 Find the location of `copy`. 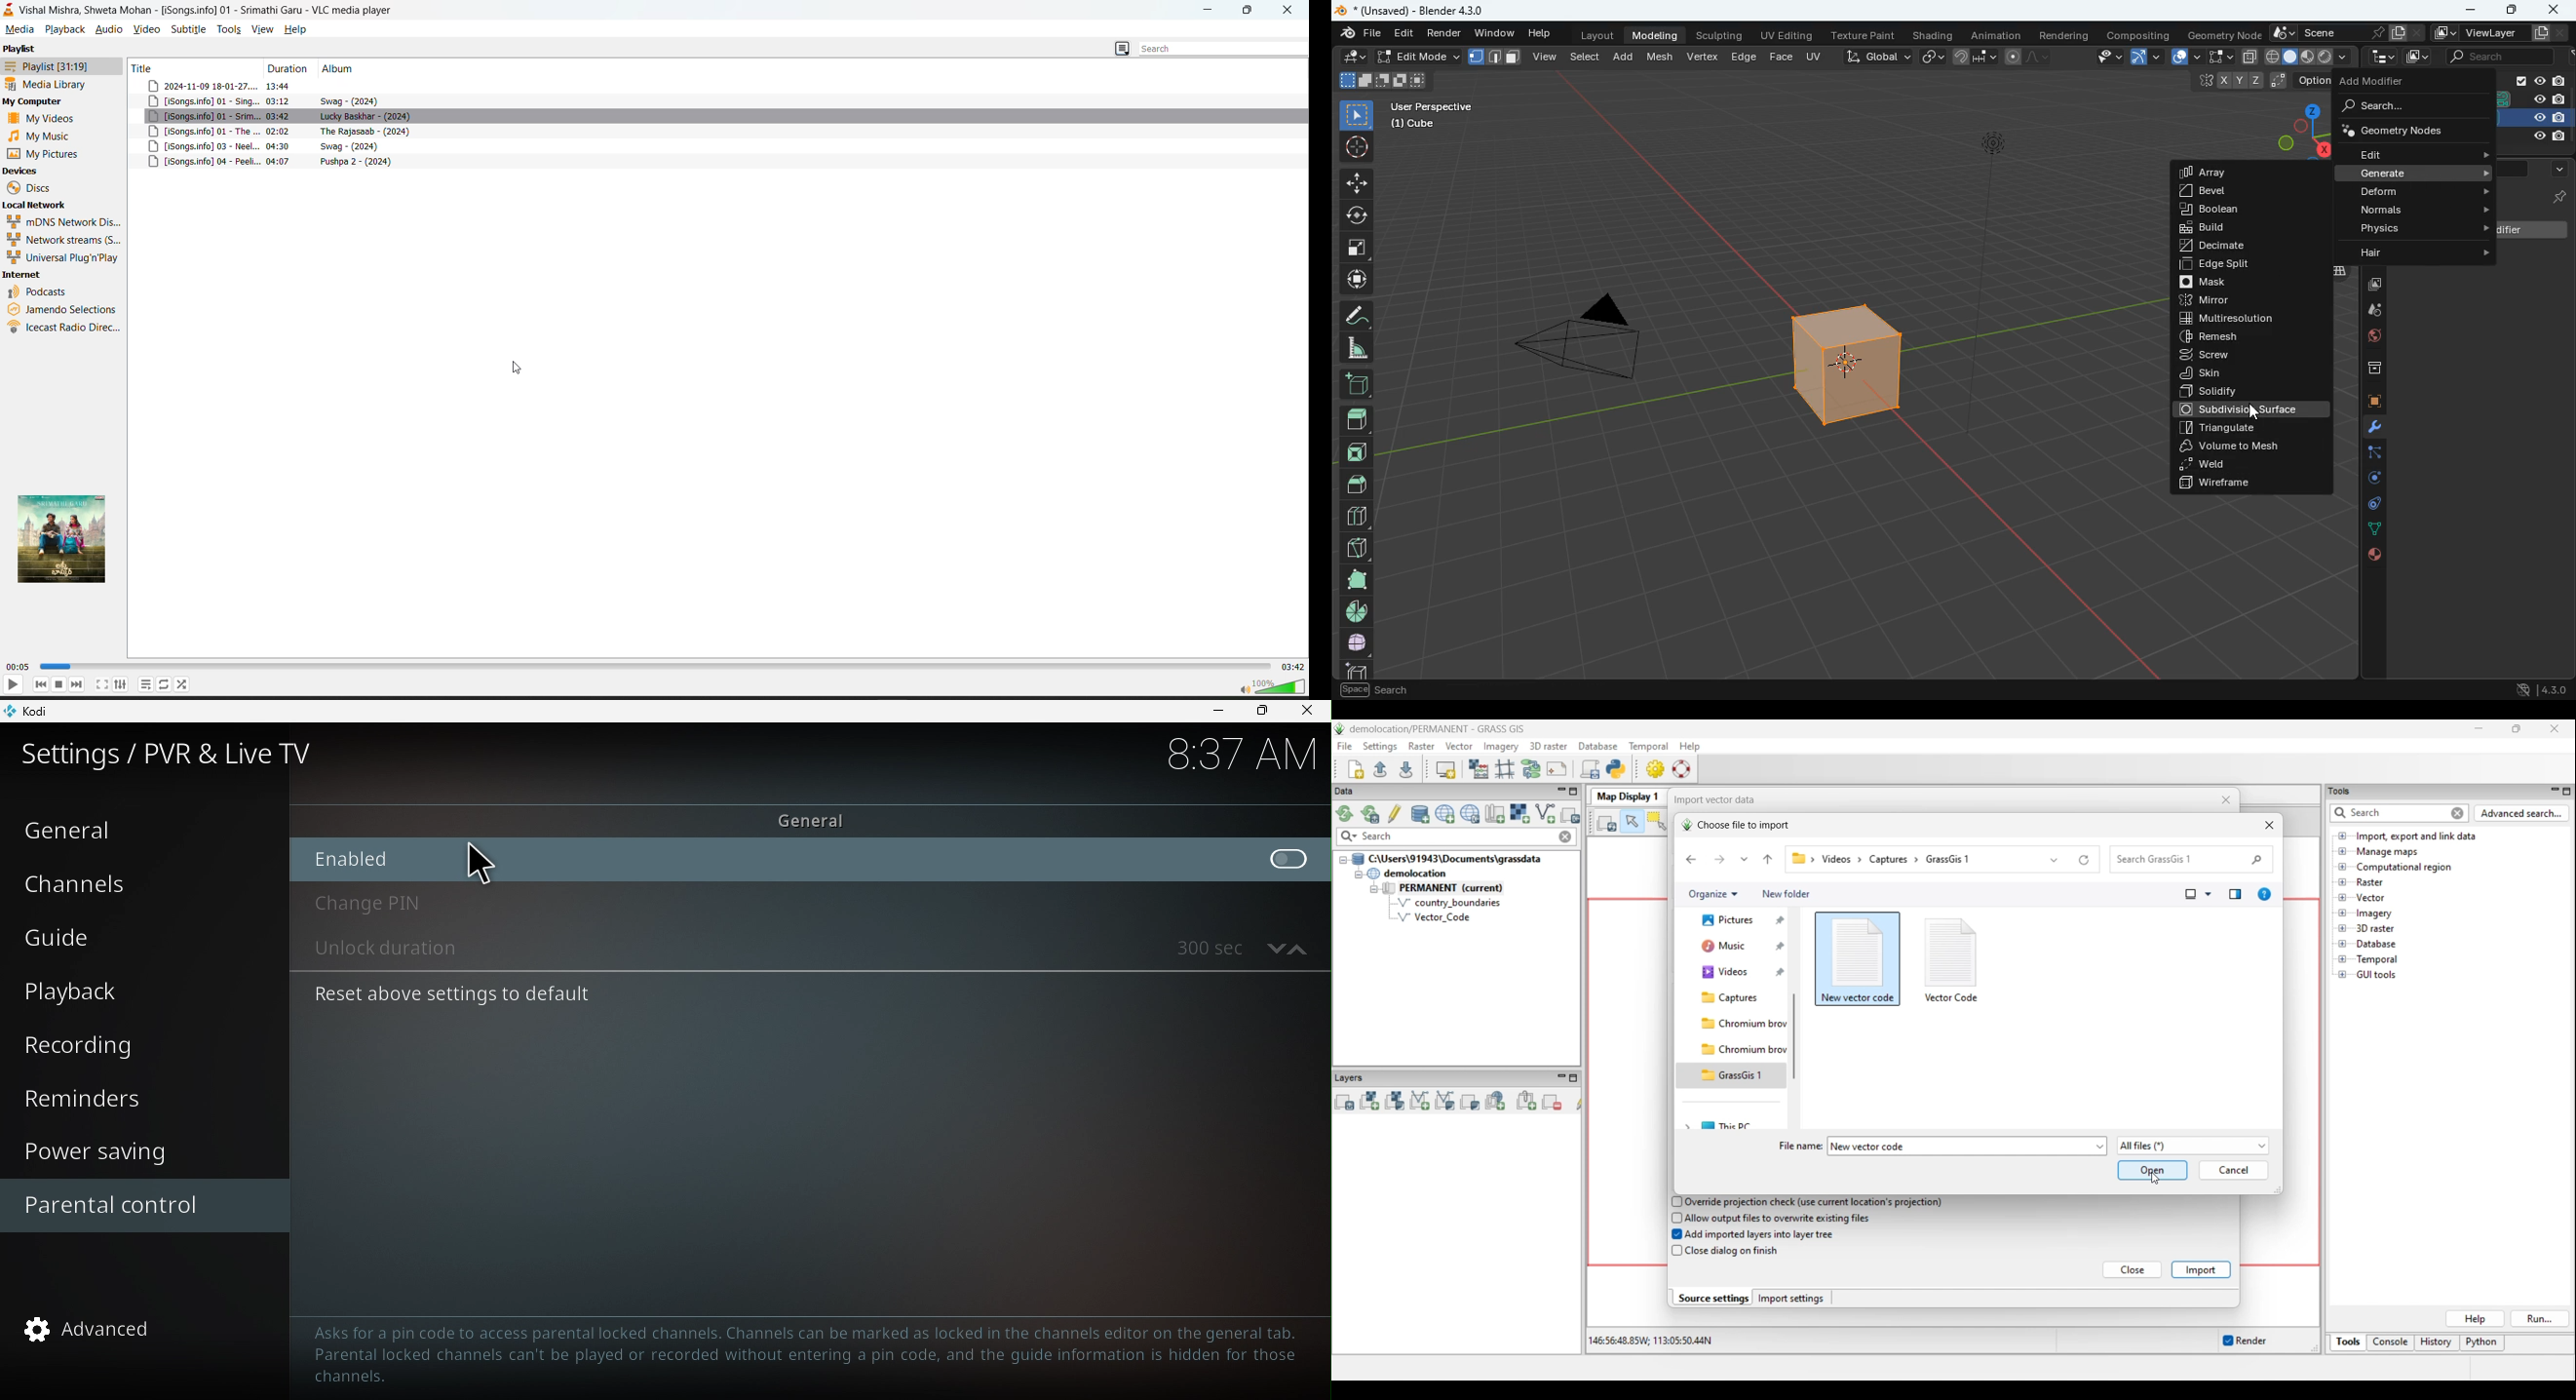

copy is located at coordinates (2250, 57).